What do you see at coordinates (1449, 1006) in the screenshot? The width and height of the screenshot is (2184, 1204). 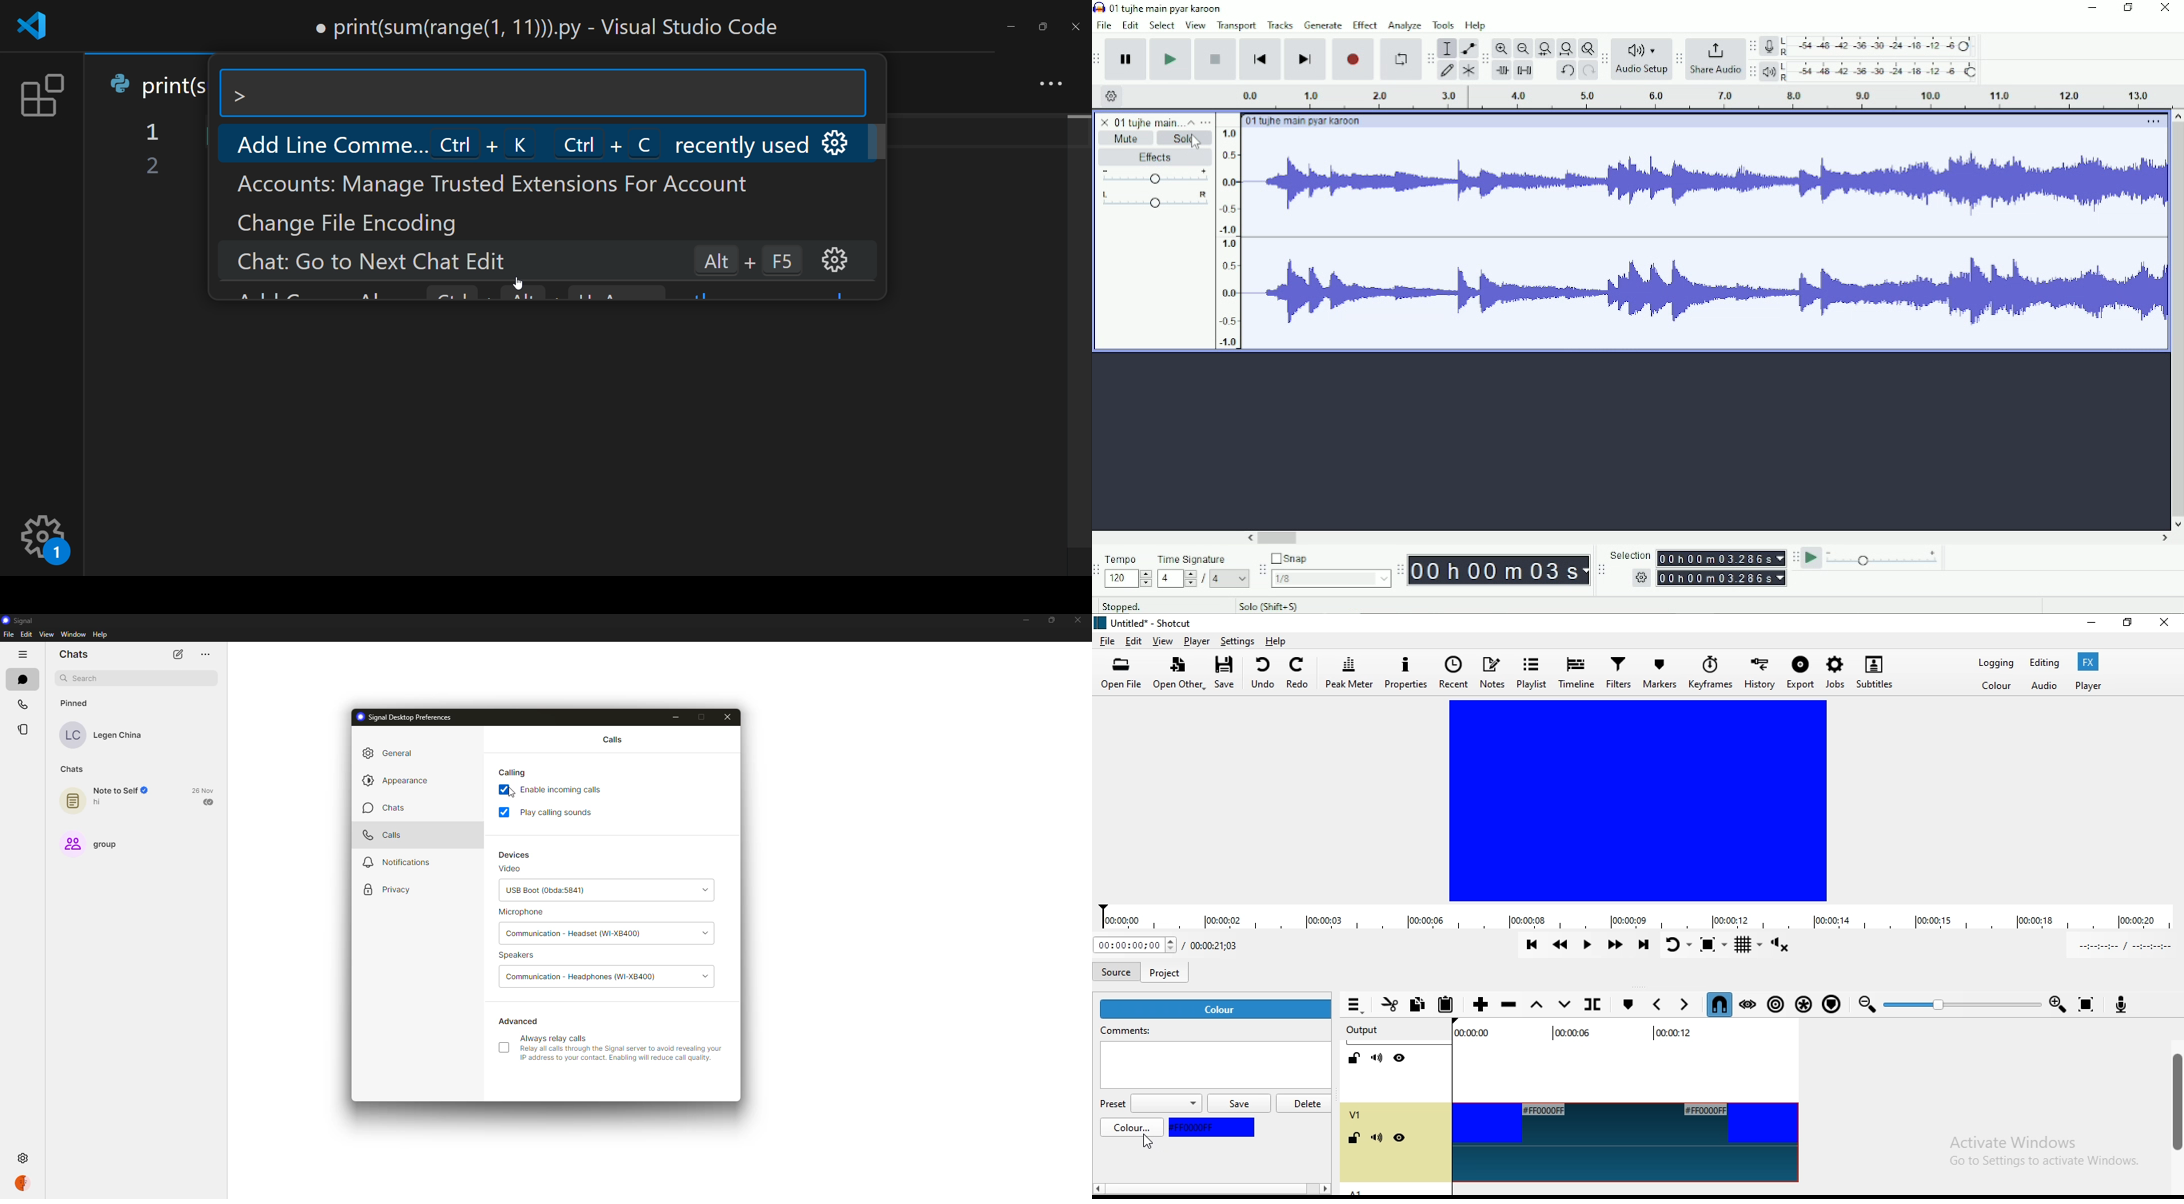 I see `Paste ` at bounding box center [1449, 1006].